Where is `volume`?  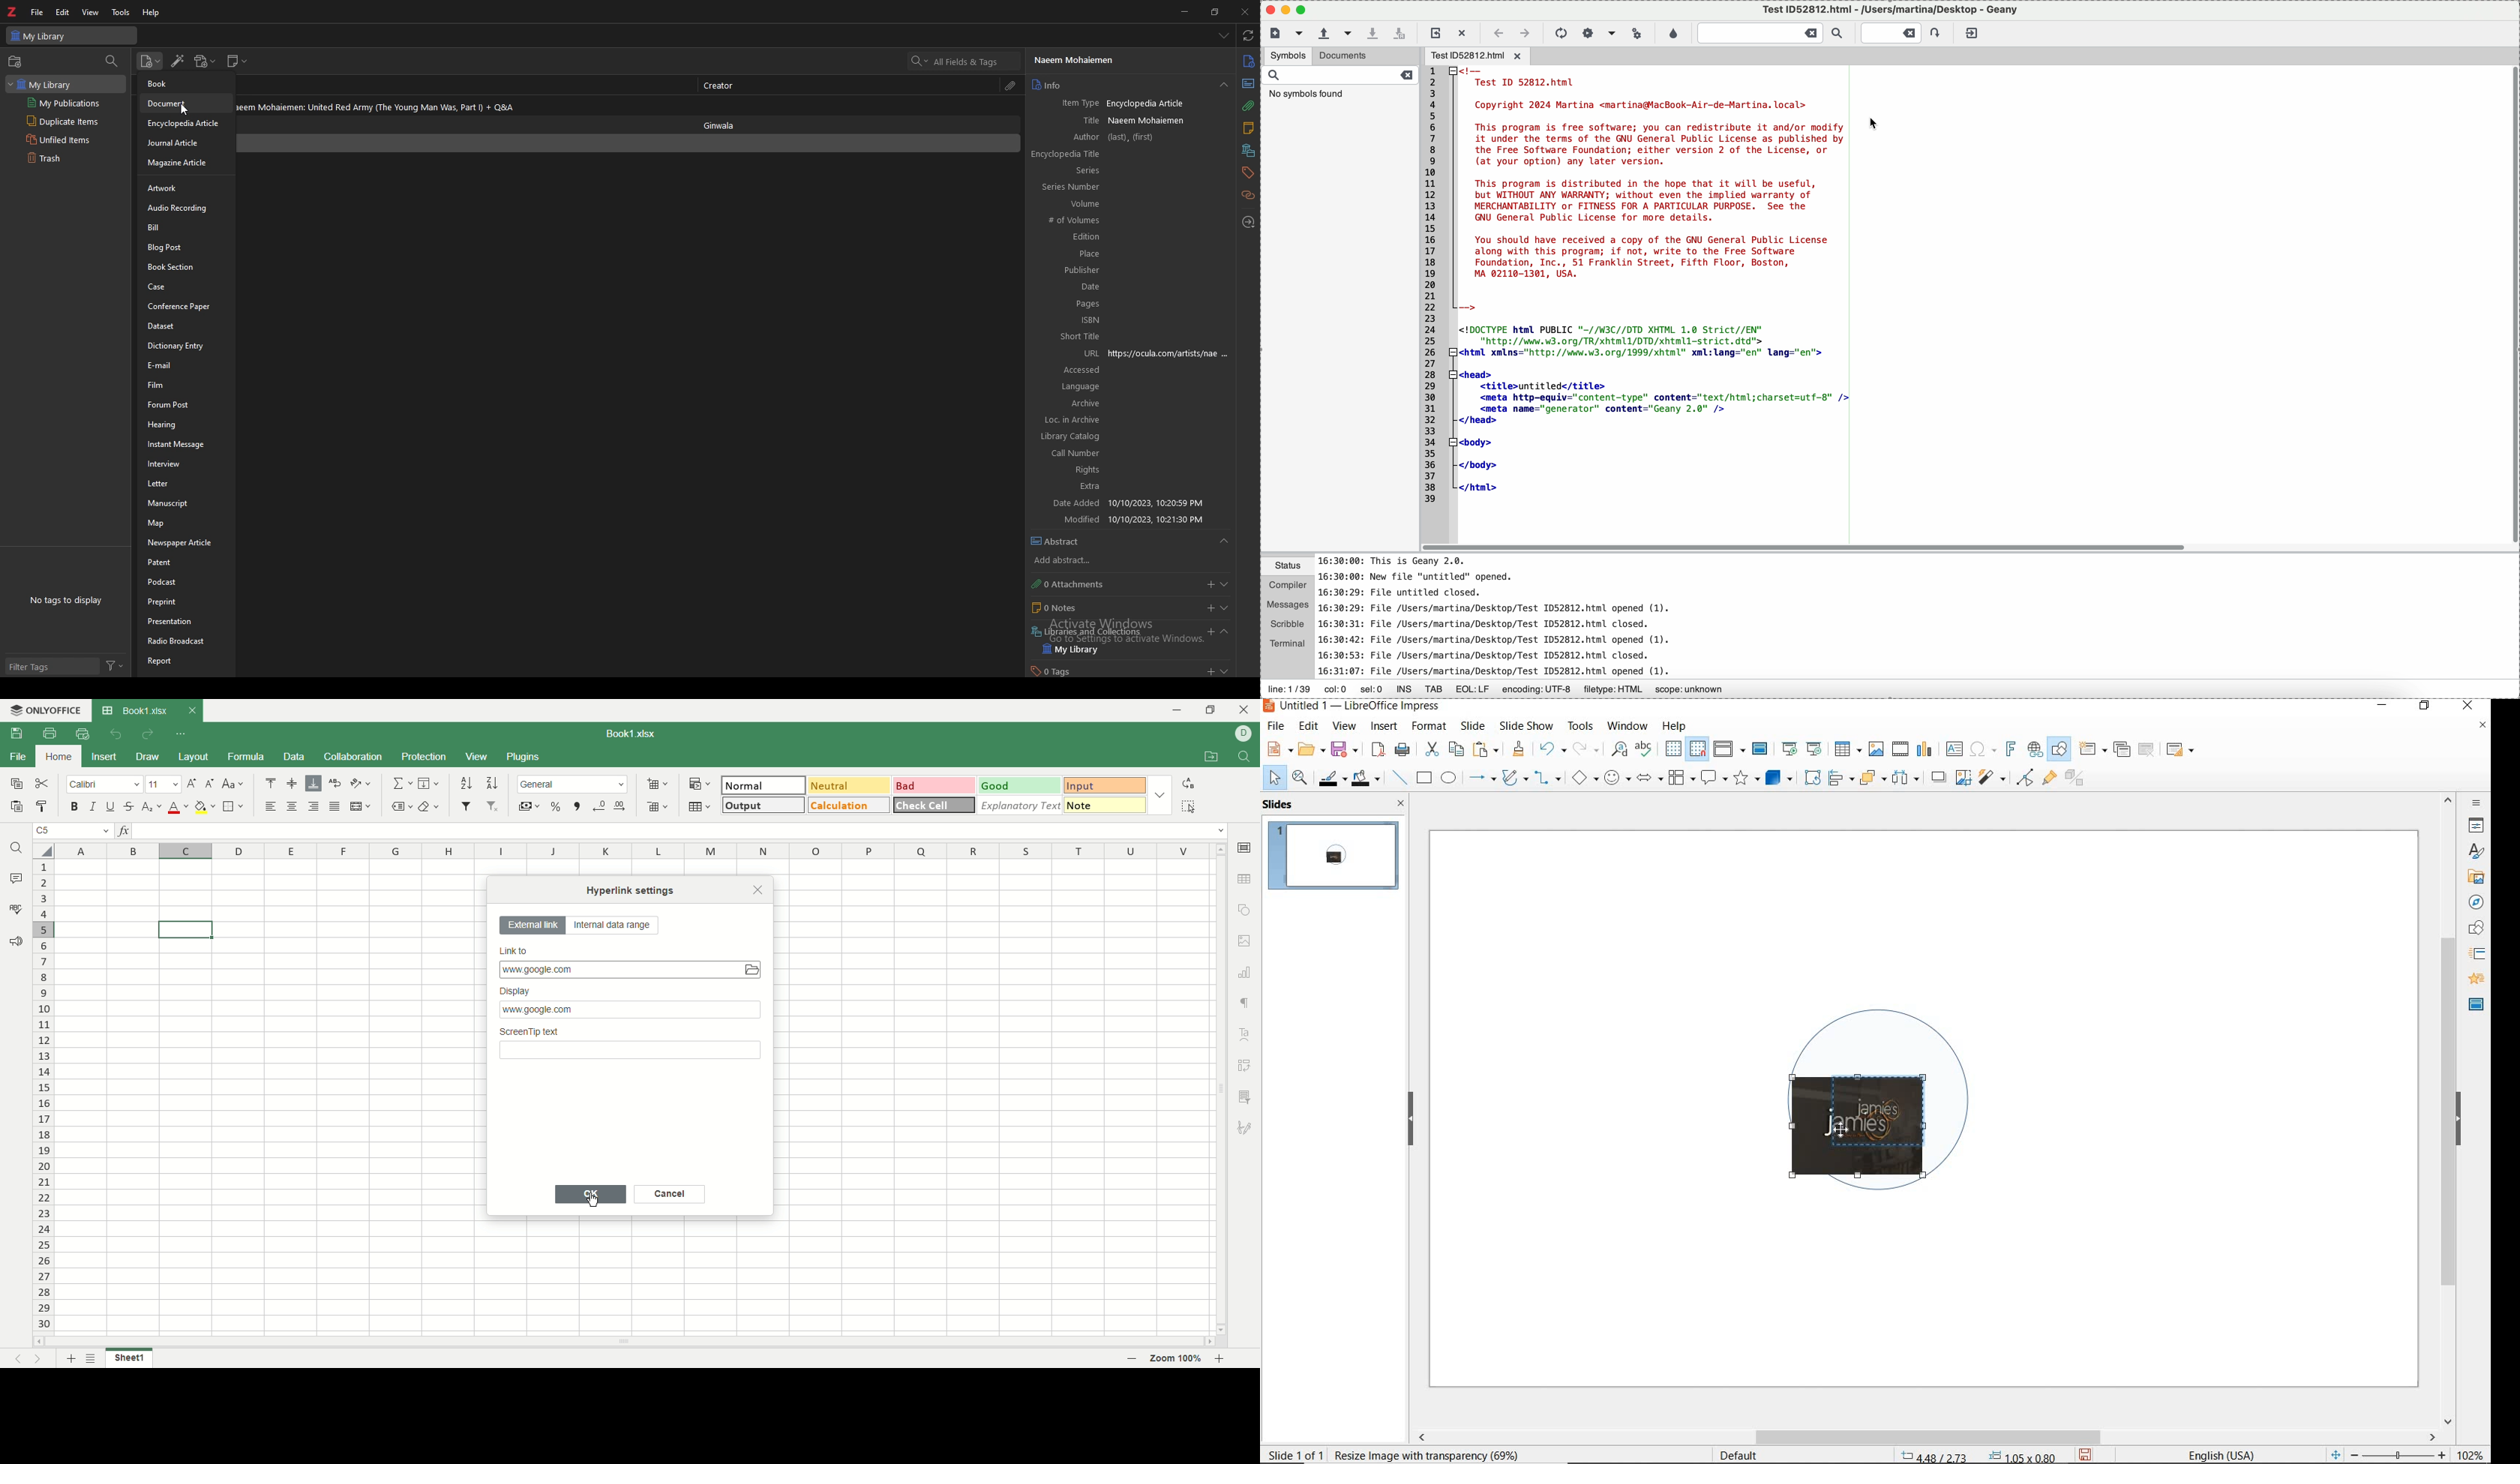 volume is located at coordinates (1066, 204).